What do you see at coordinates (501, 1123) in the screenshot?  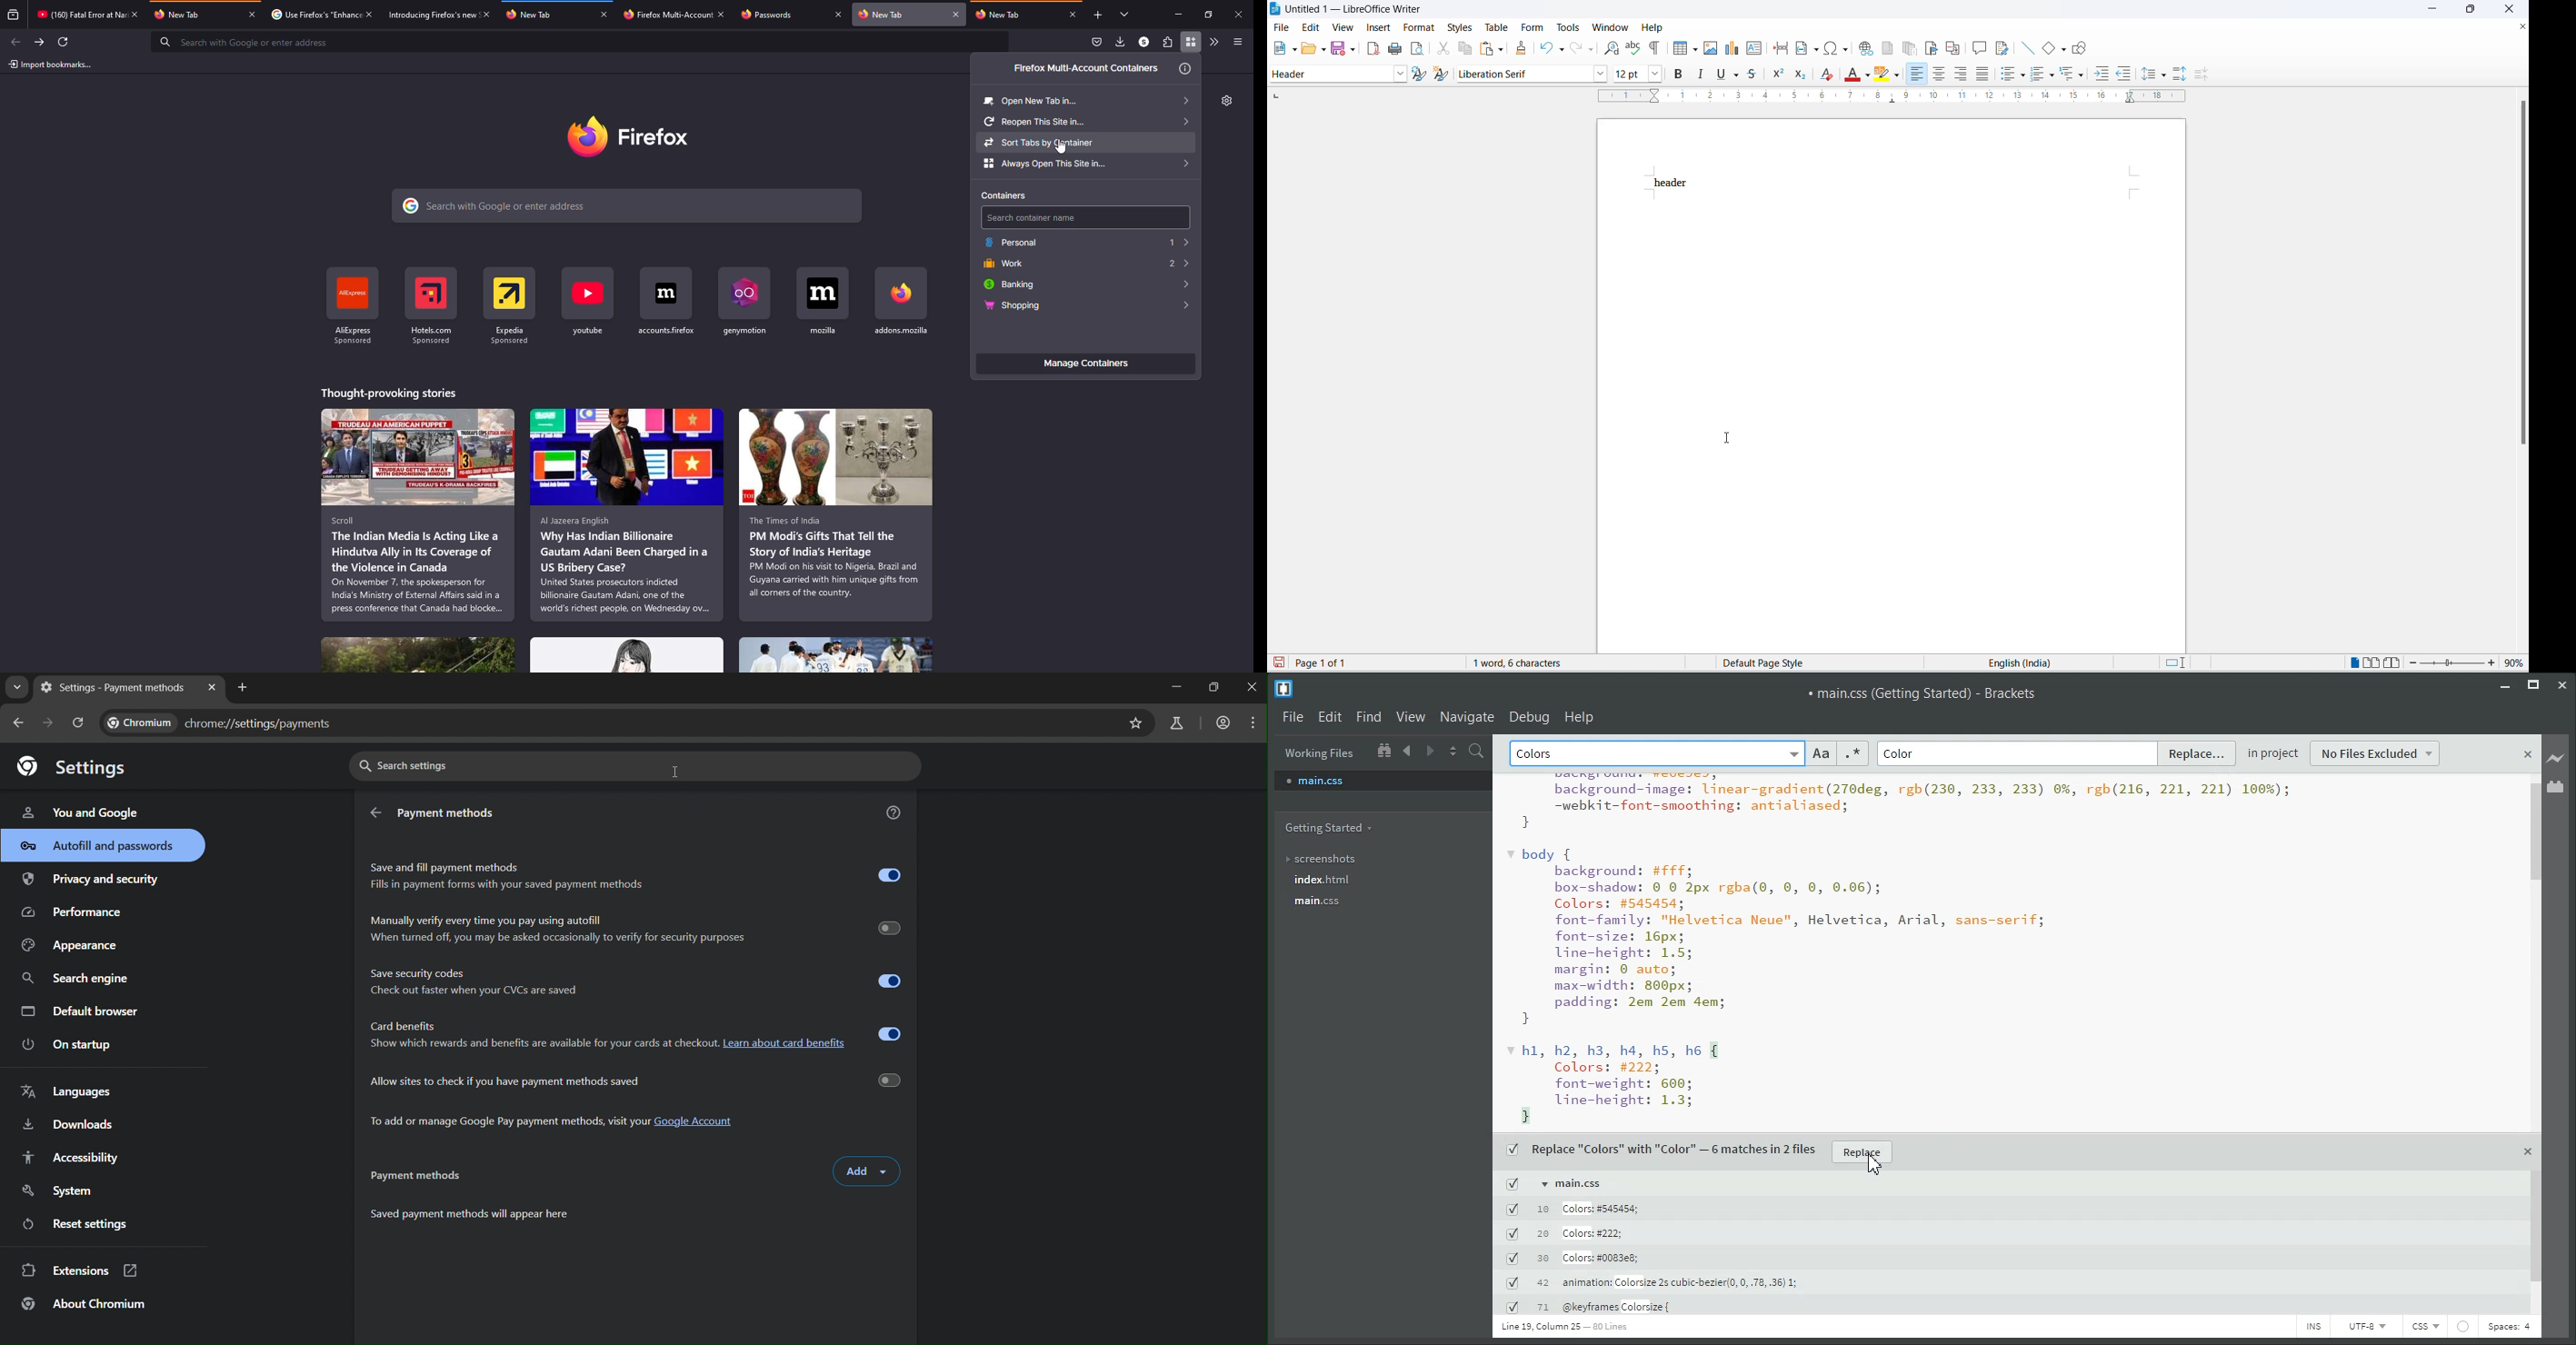 I see `To add or manage Google Pay payment methods, visit your` at bounding box center [501, 1123].